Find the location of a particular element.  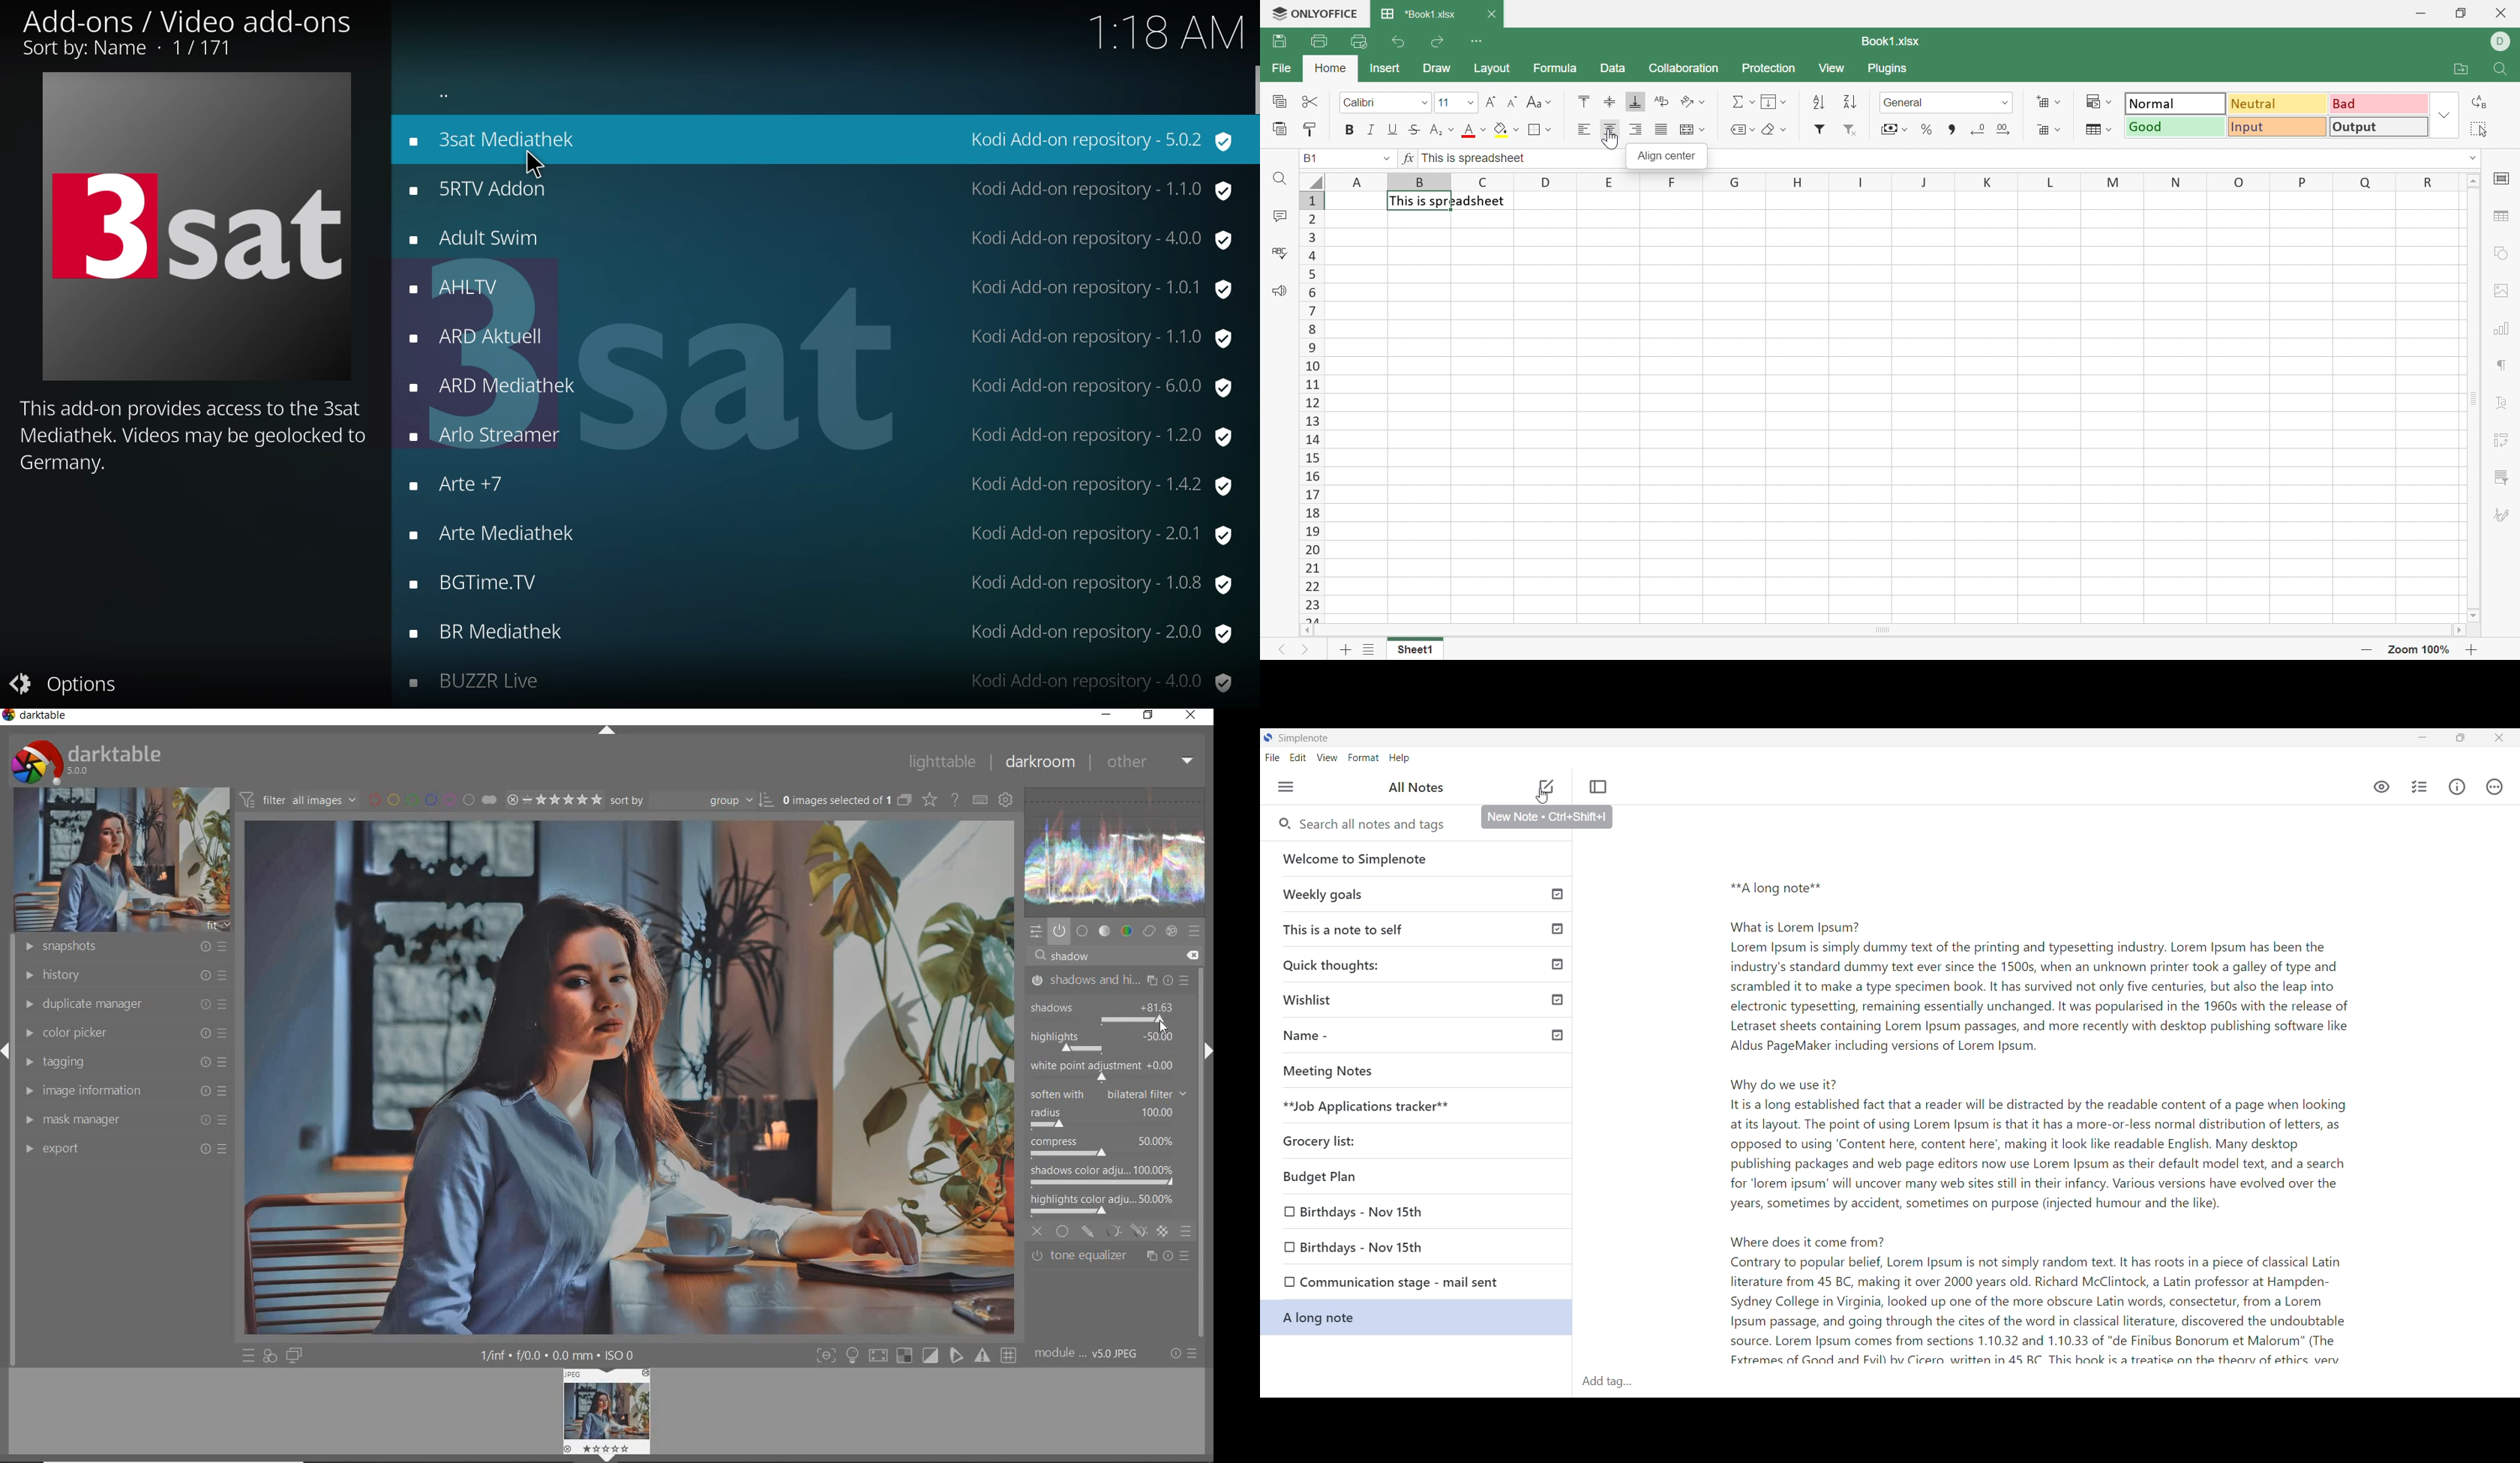

Decrement Font size is located at coordinates (1511, 101).